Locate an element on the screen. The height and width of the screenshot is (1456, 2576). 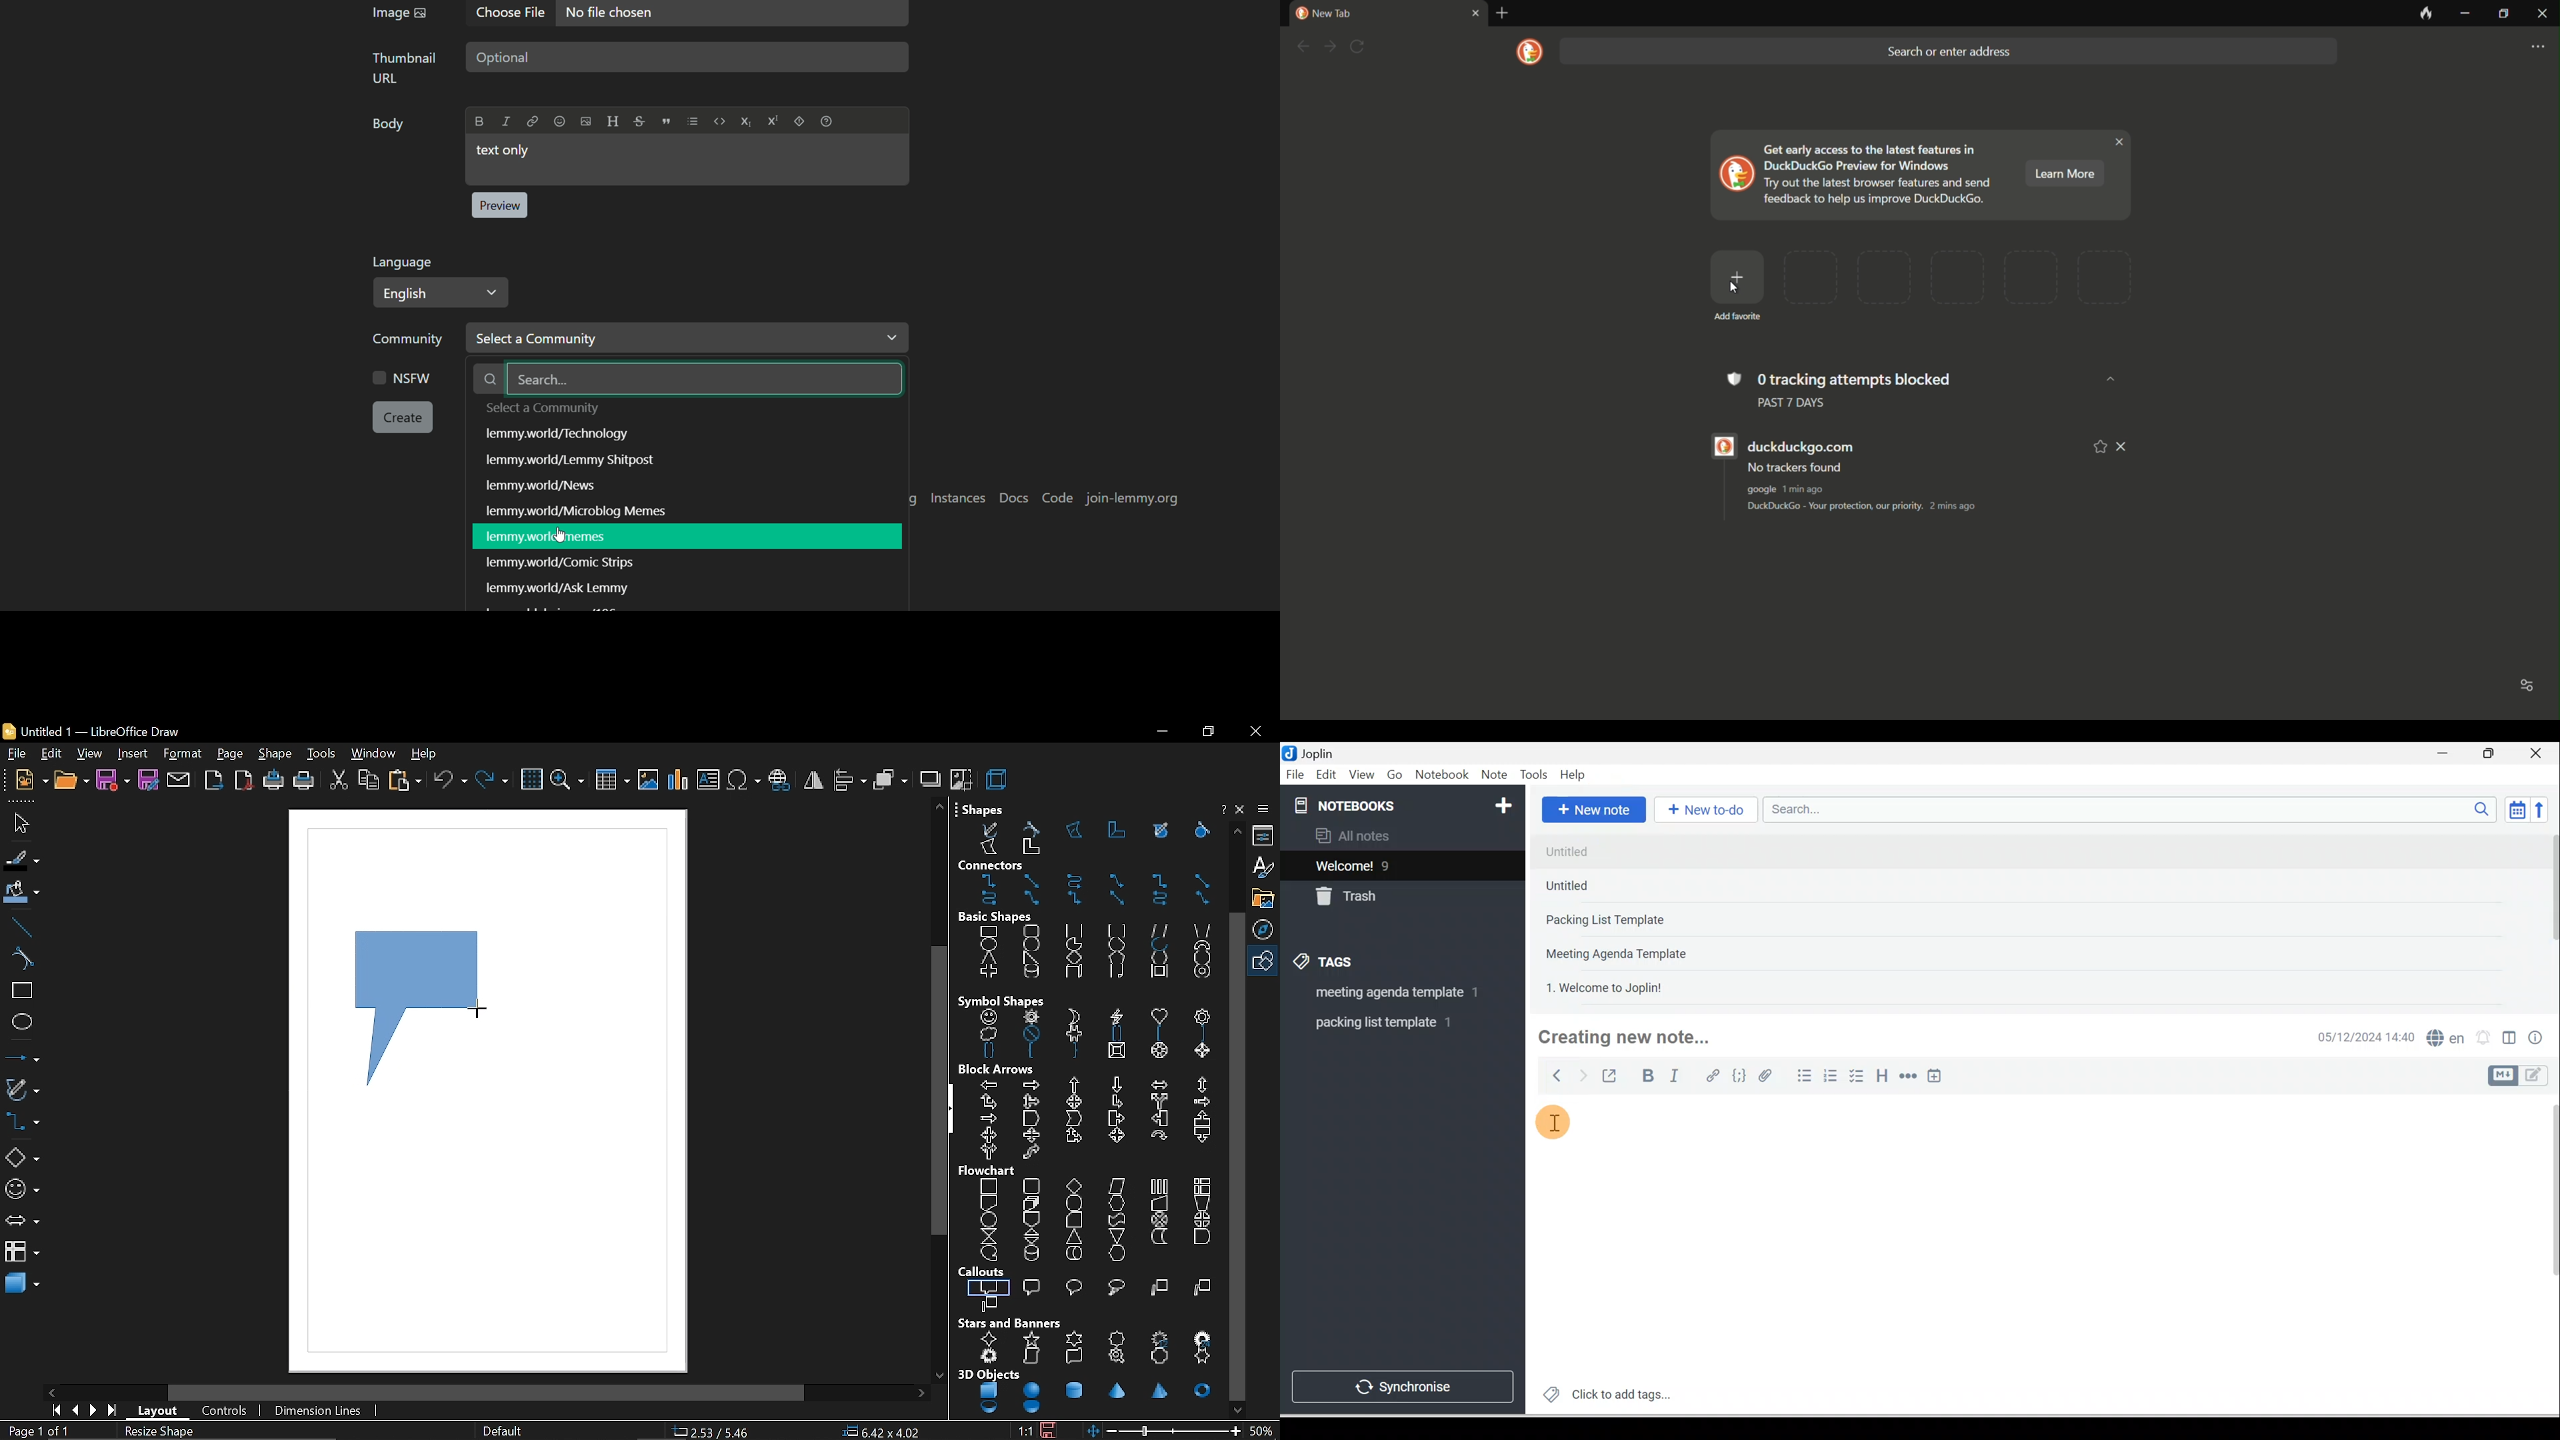
down arrow callout is located at coordinates (1200, 1137).